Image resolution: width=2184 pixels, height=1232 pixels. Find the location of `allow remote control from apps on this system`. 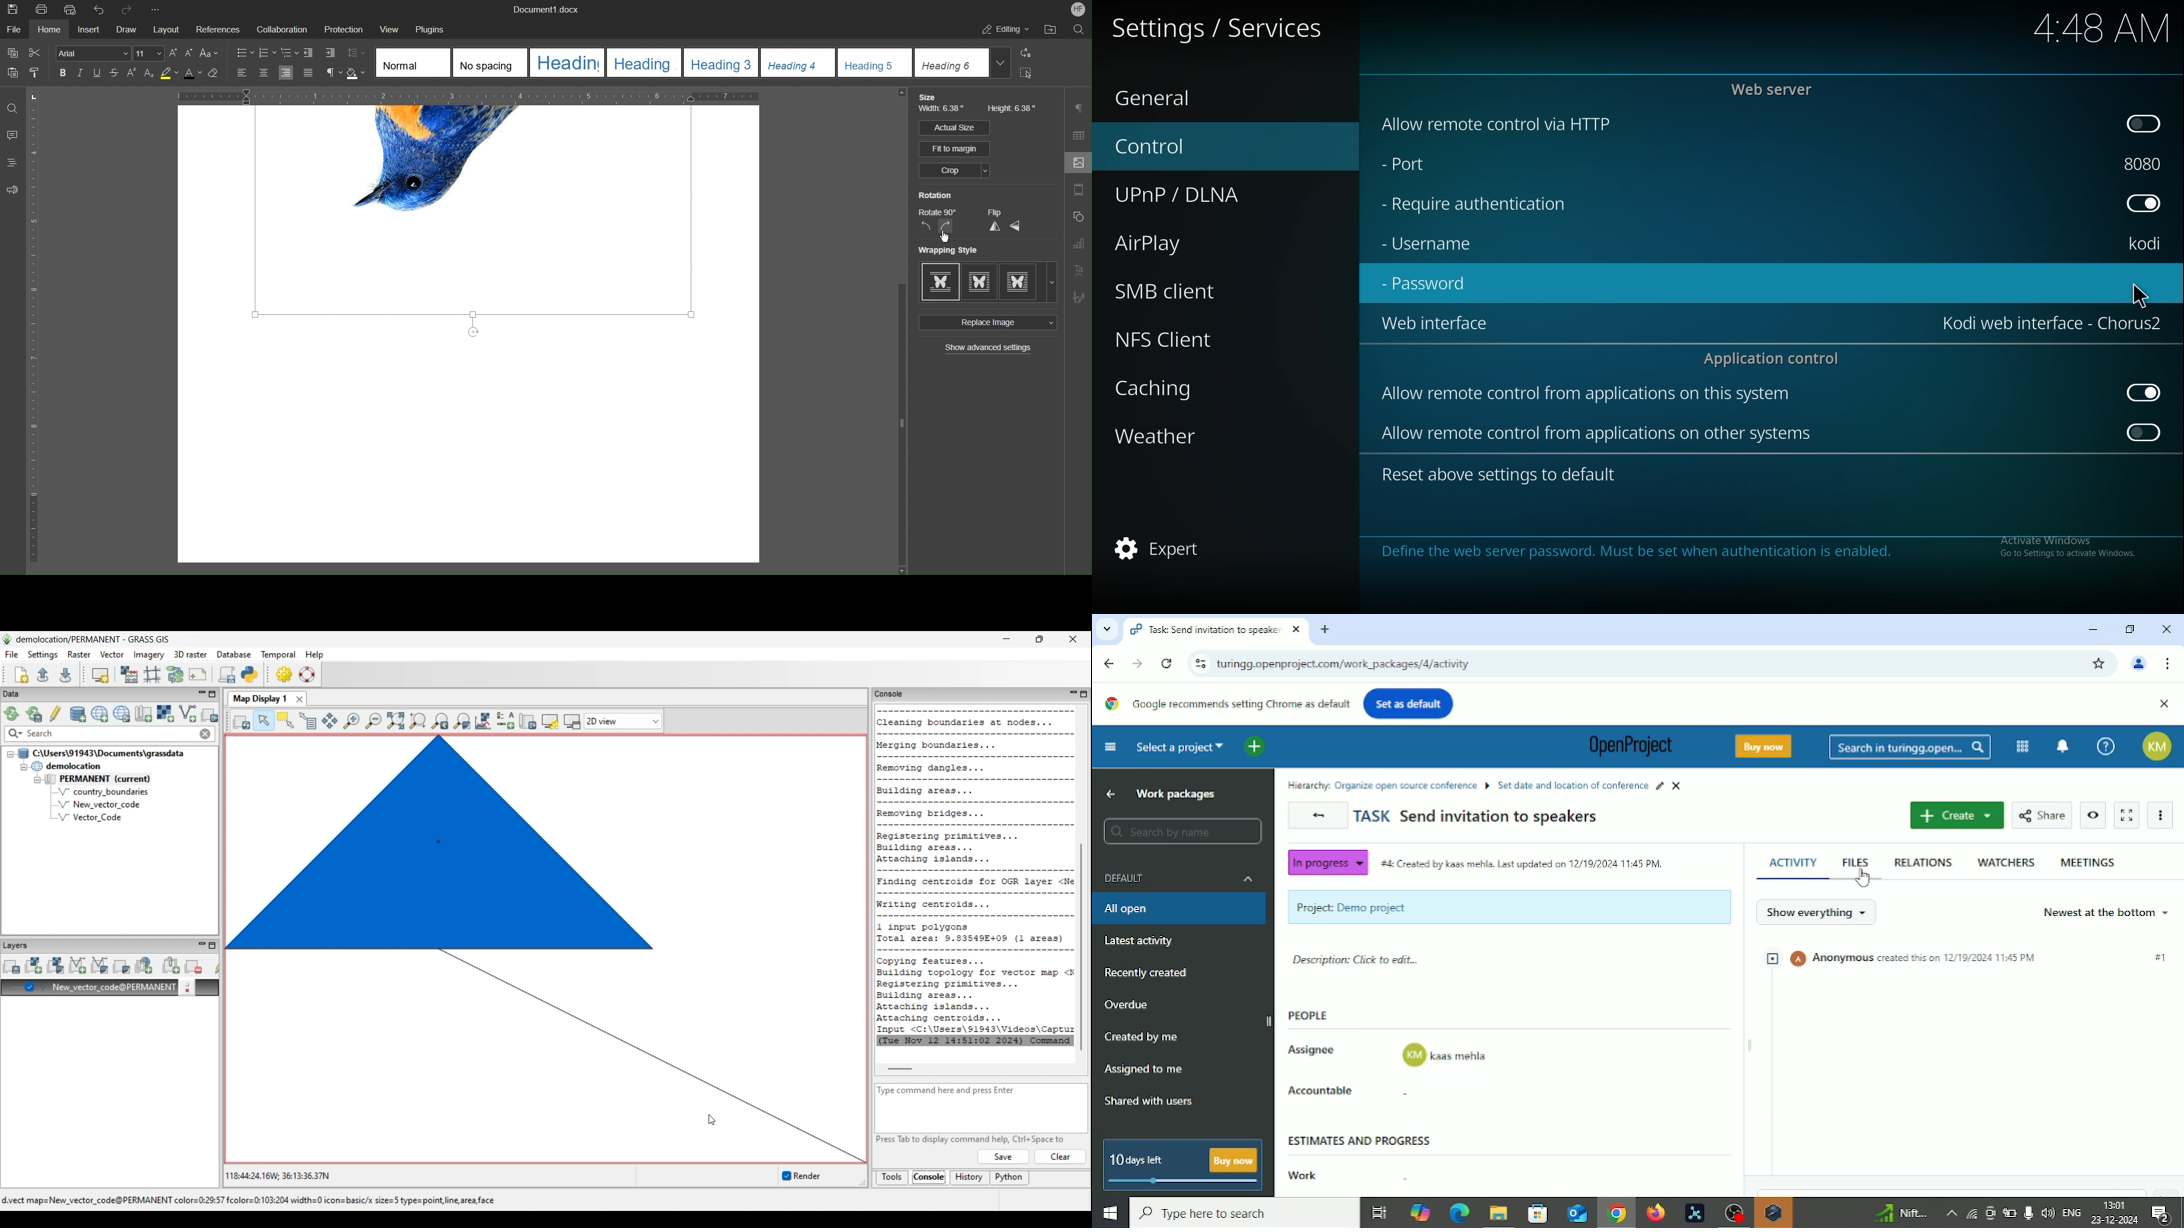

allow remote control from apps on this system is located at coordinates (1605, 394).